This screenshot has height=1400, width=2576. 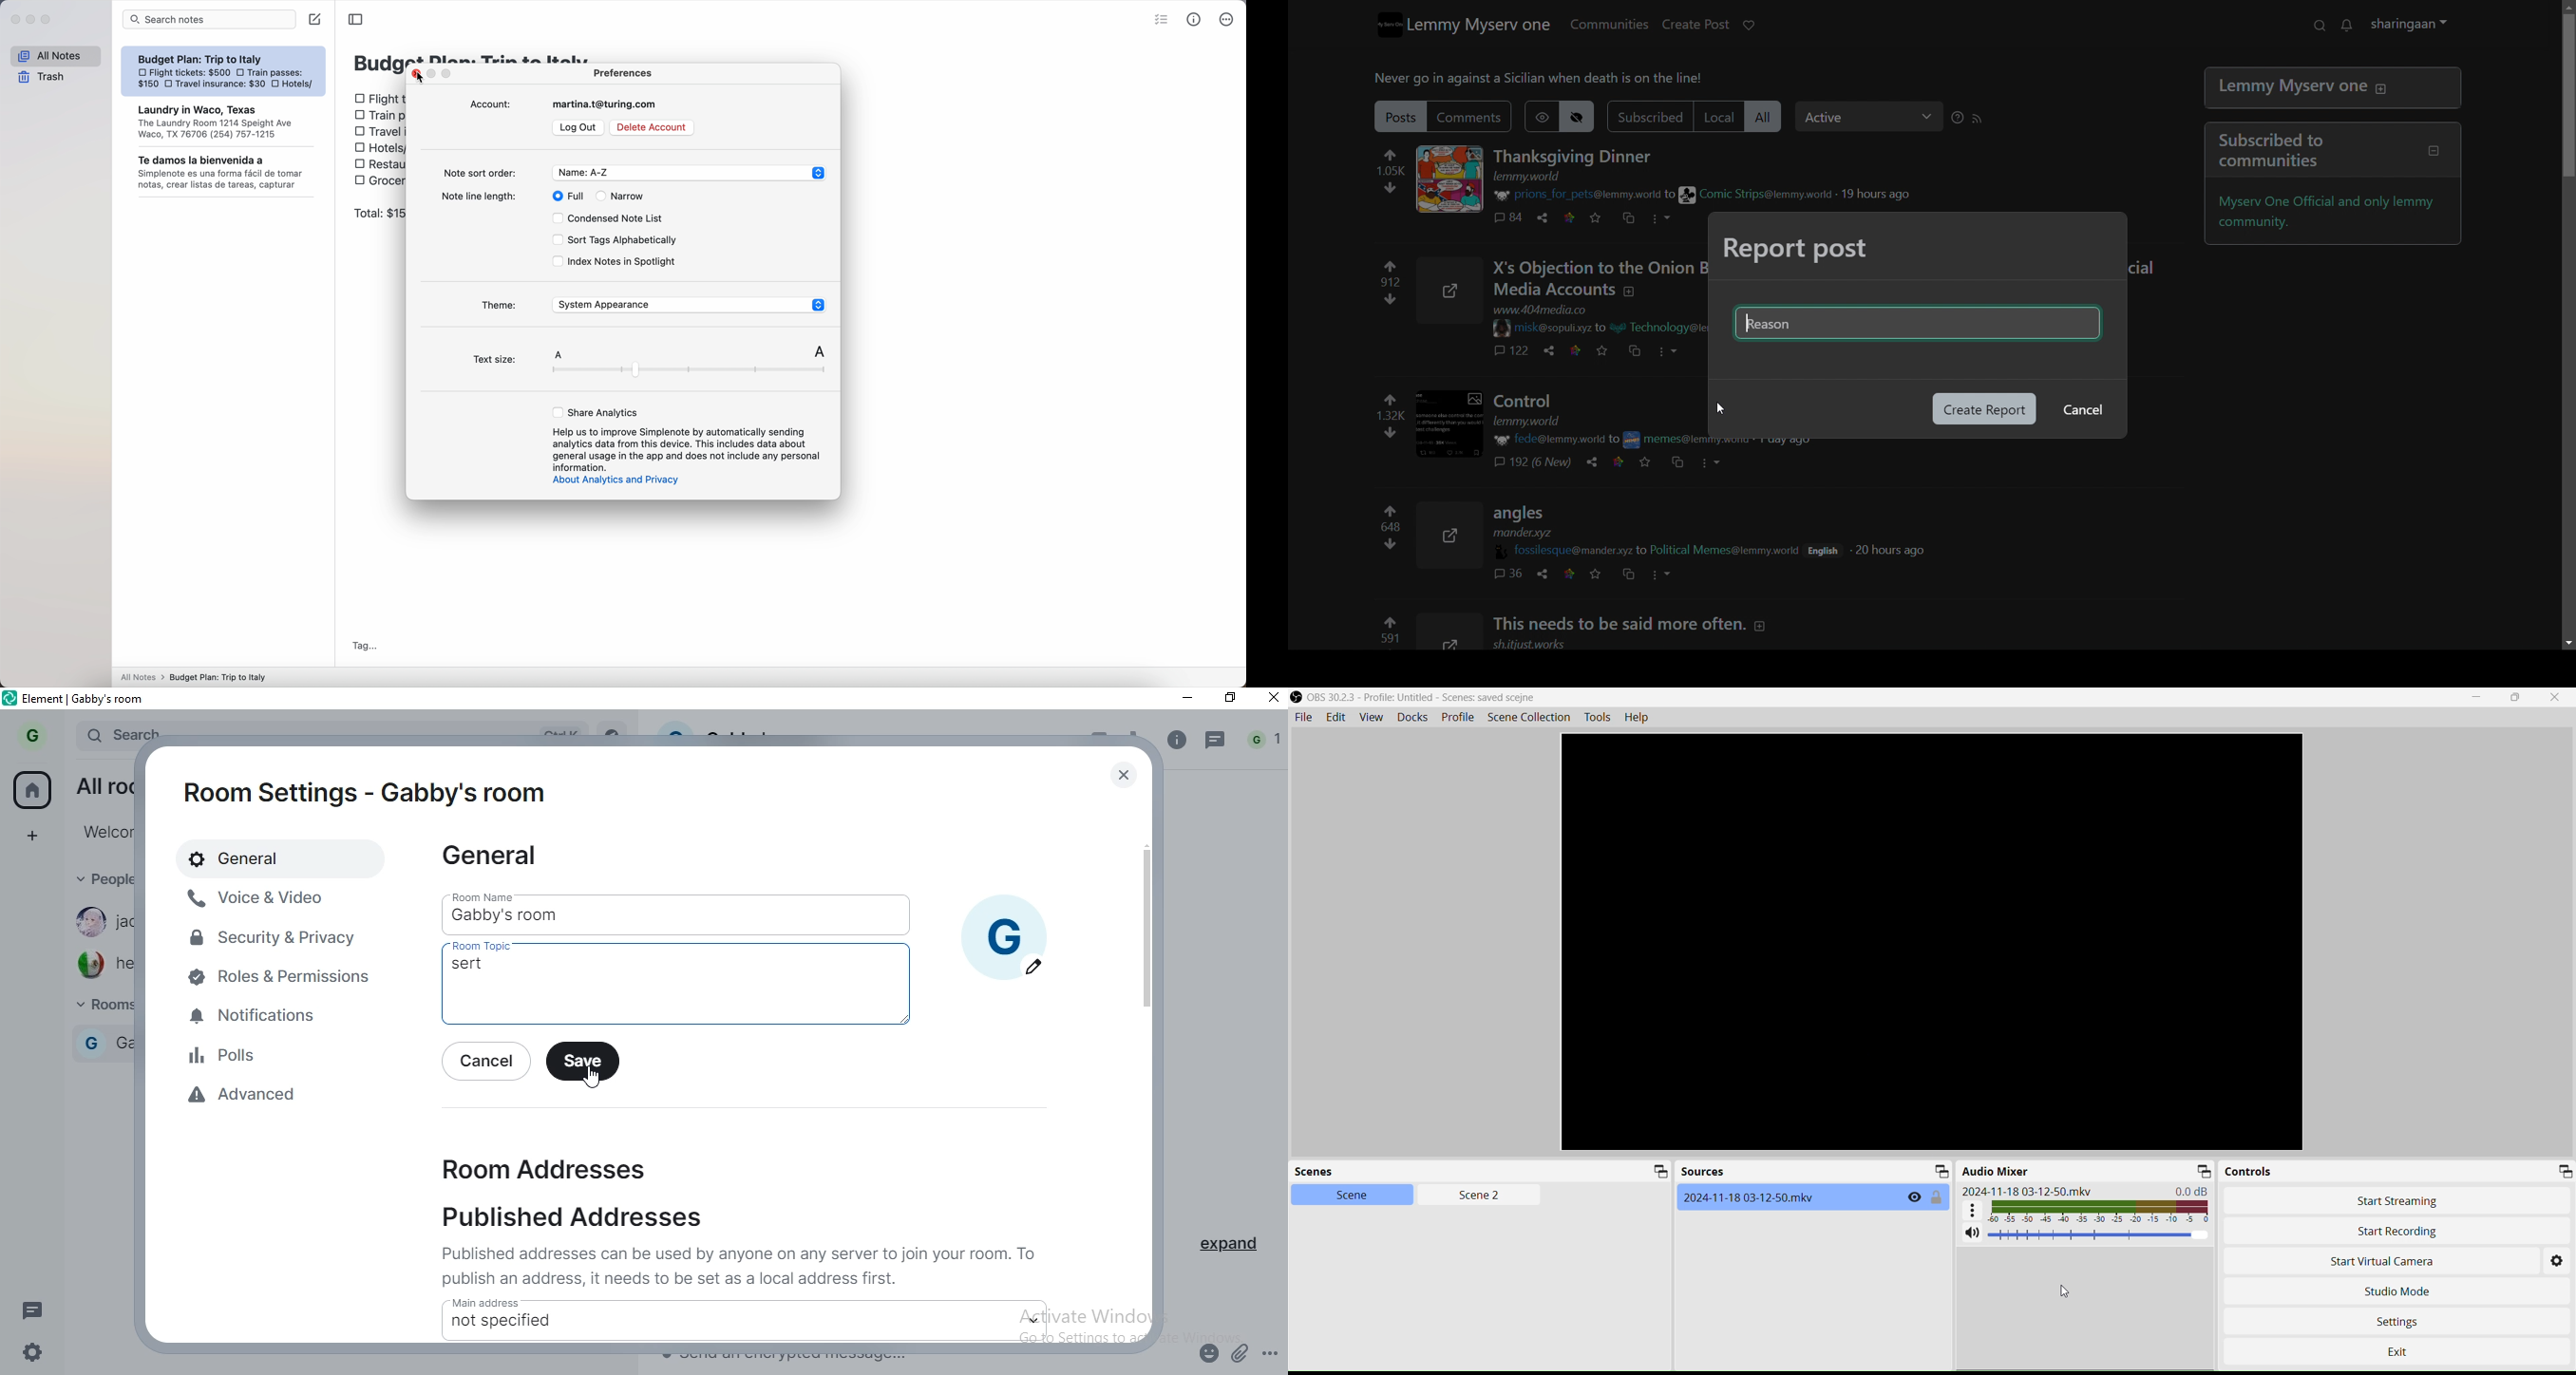 What do you see at coordinates (1641, 718) in the screenshot?
I see `Help` at bounding box center [1641, 718].